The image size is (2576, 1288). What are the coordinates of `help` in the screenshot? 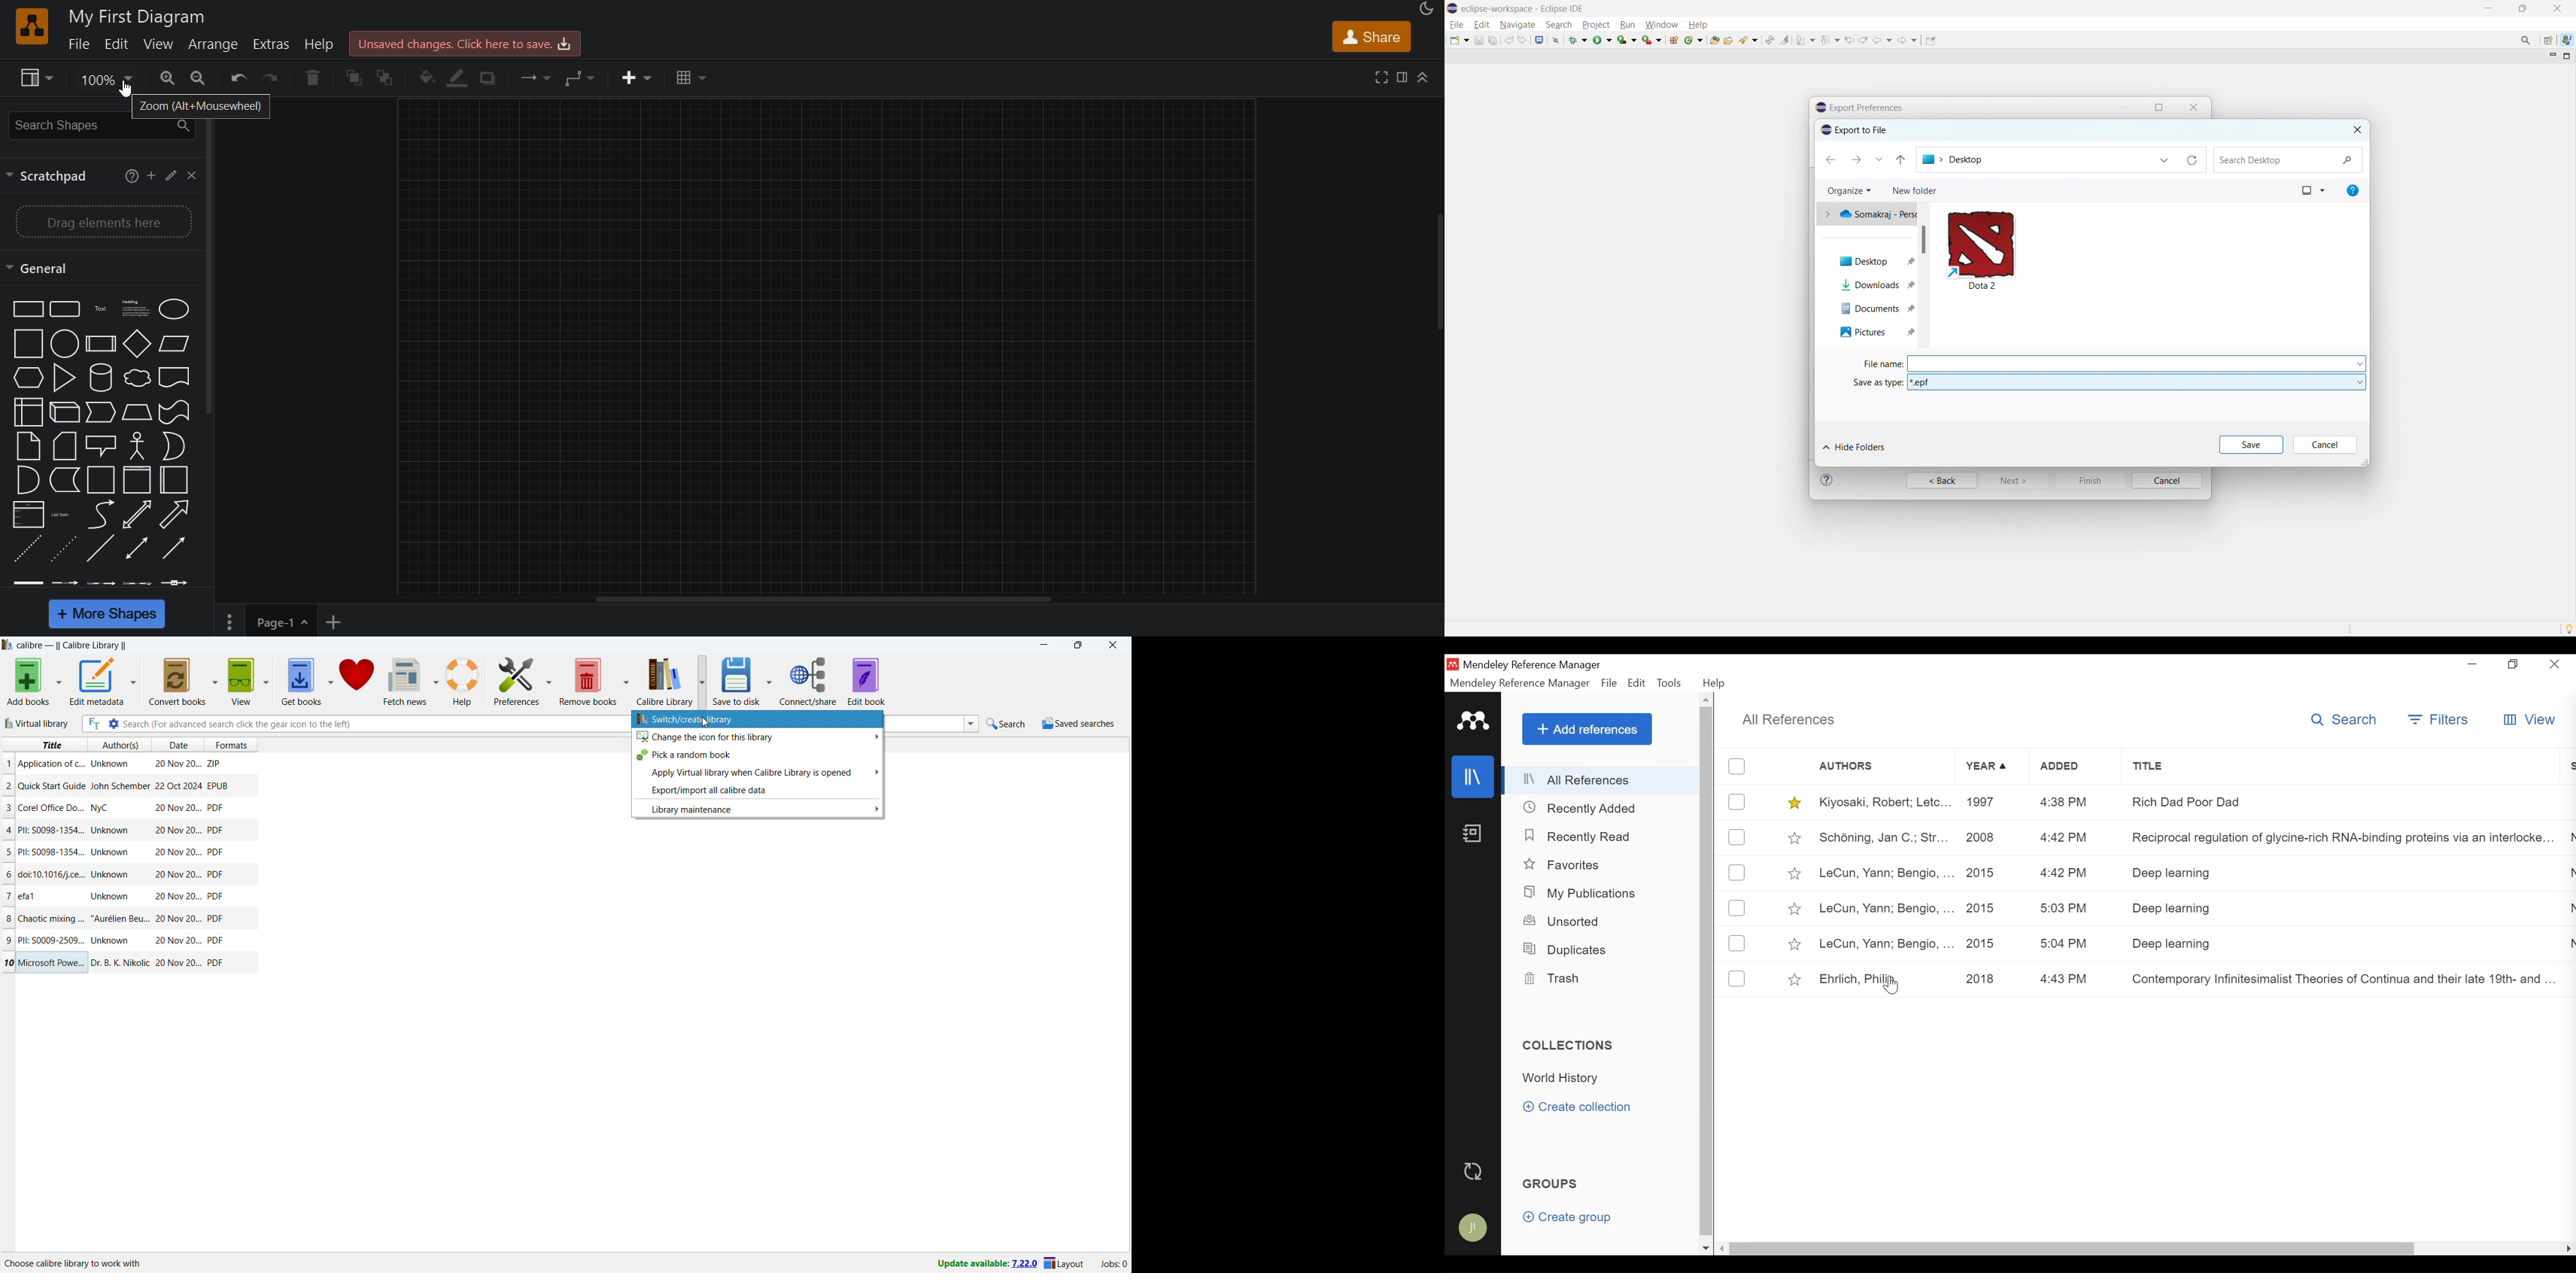 It's located at (463, 682).